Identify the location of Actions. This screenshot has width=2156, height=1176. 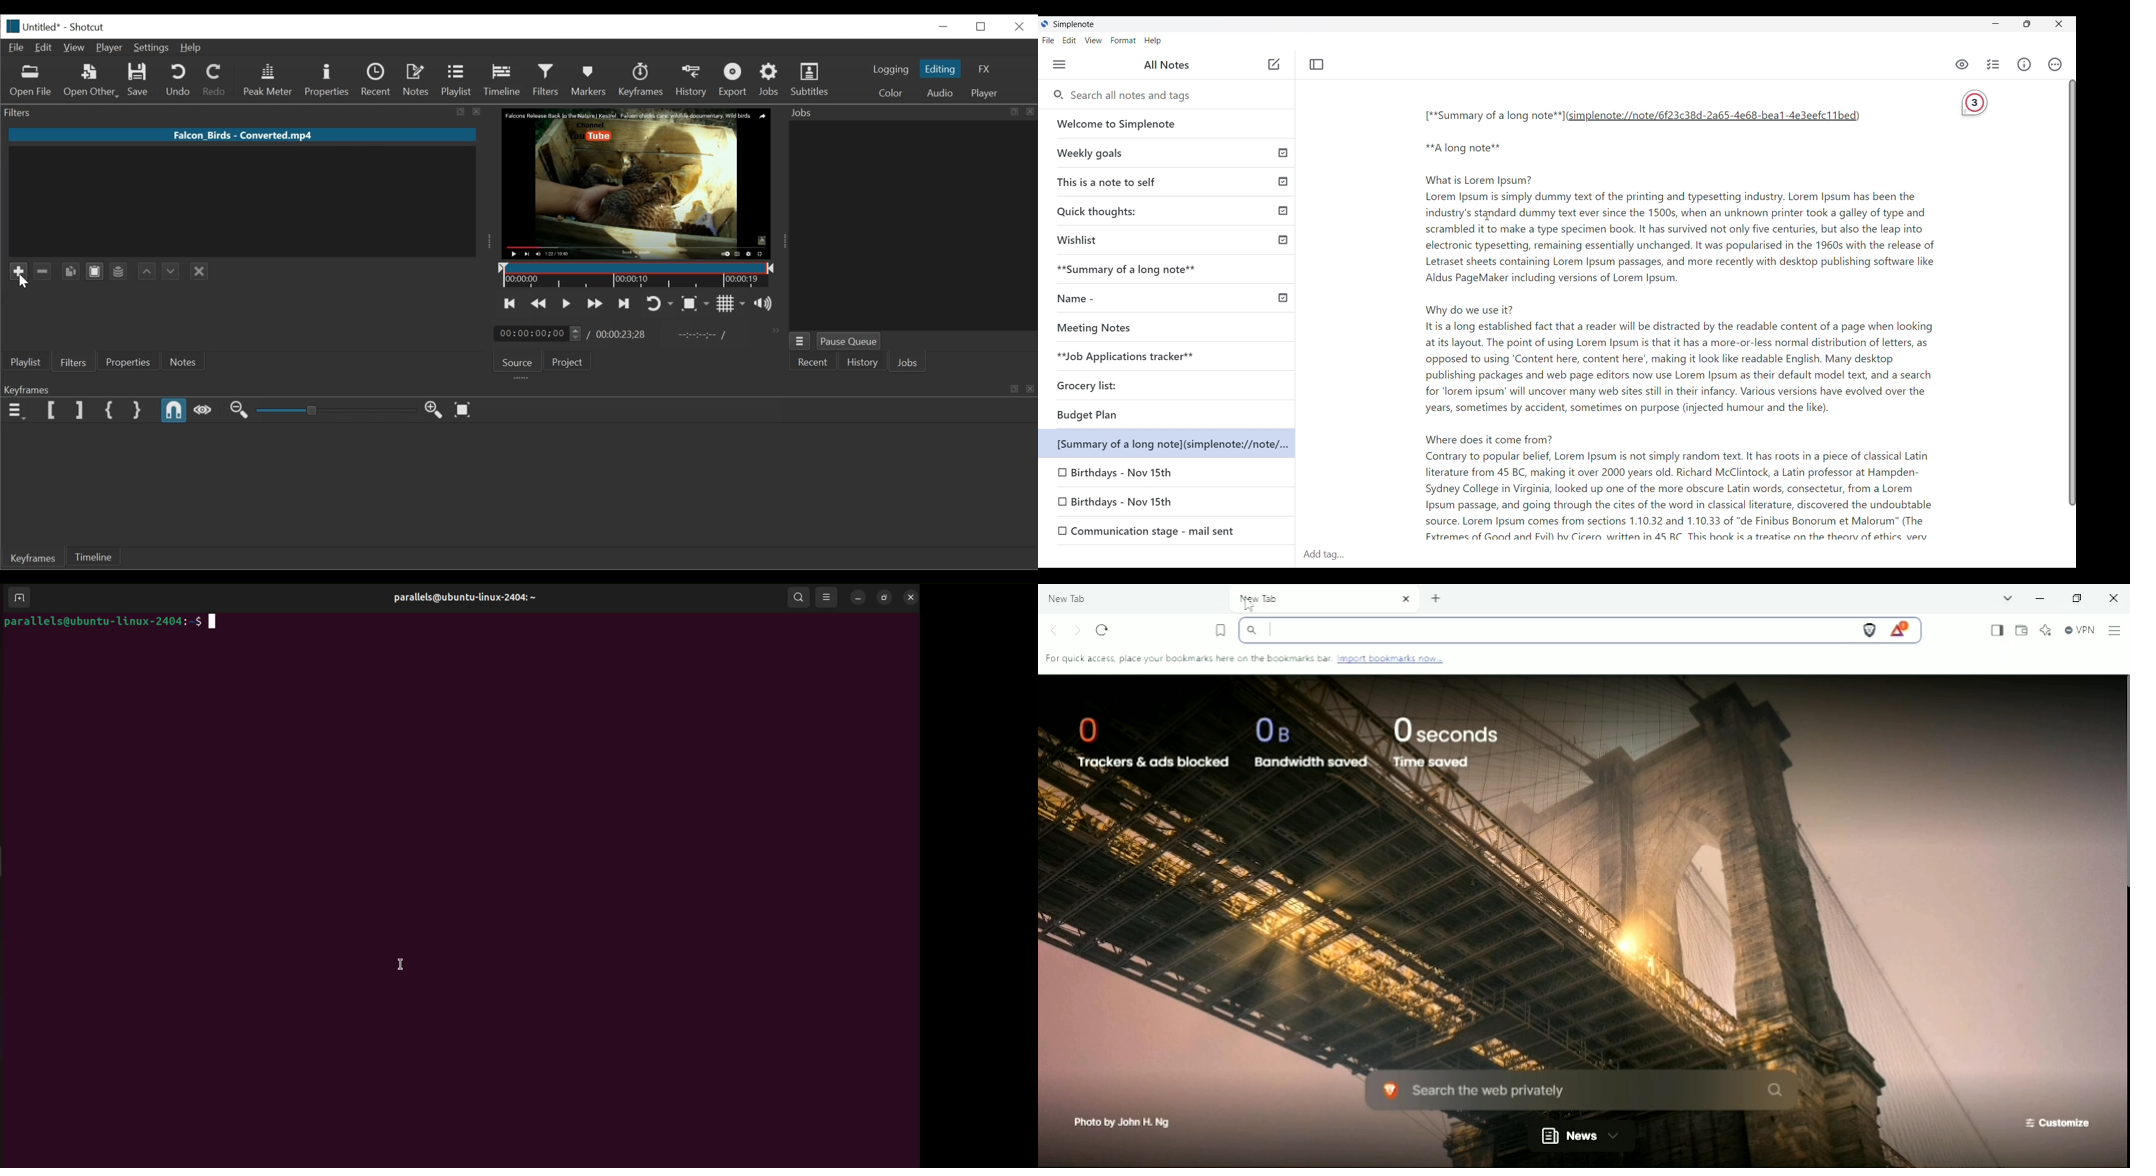
(2056, 64).